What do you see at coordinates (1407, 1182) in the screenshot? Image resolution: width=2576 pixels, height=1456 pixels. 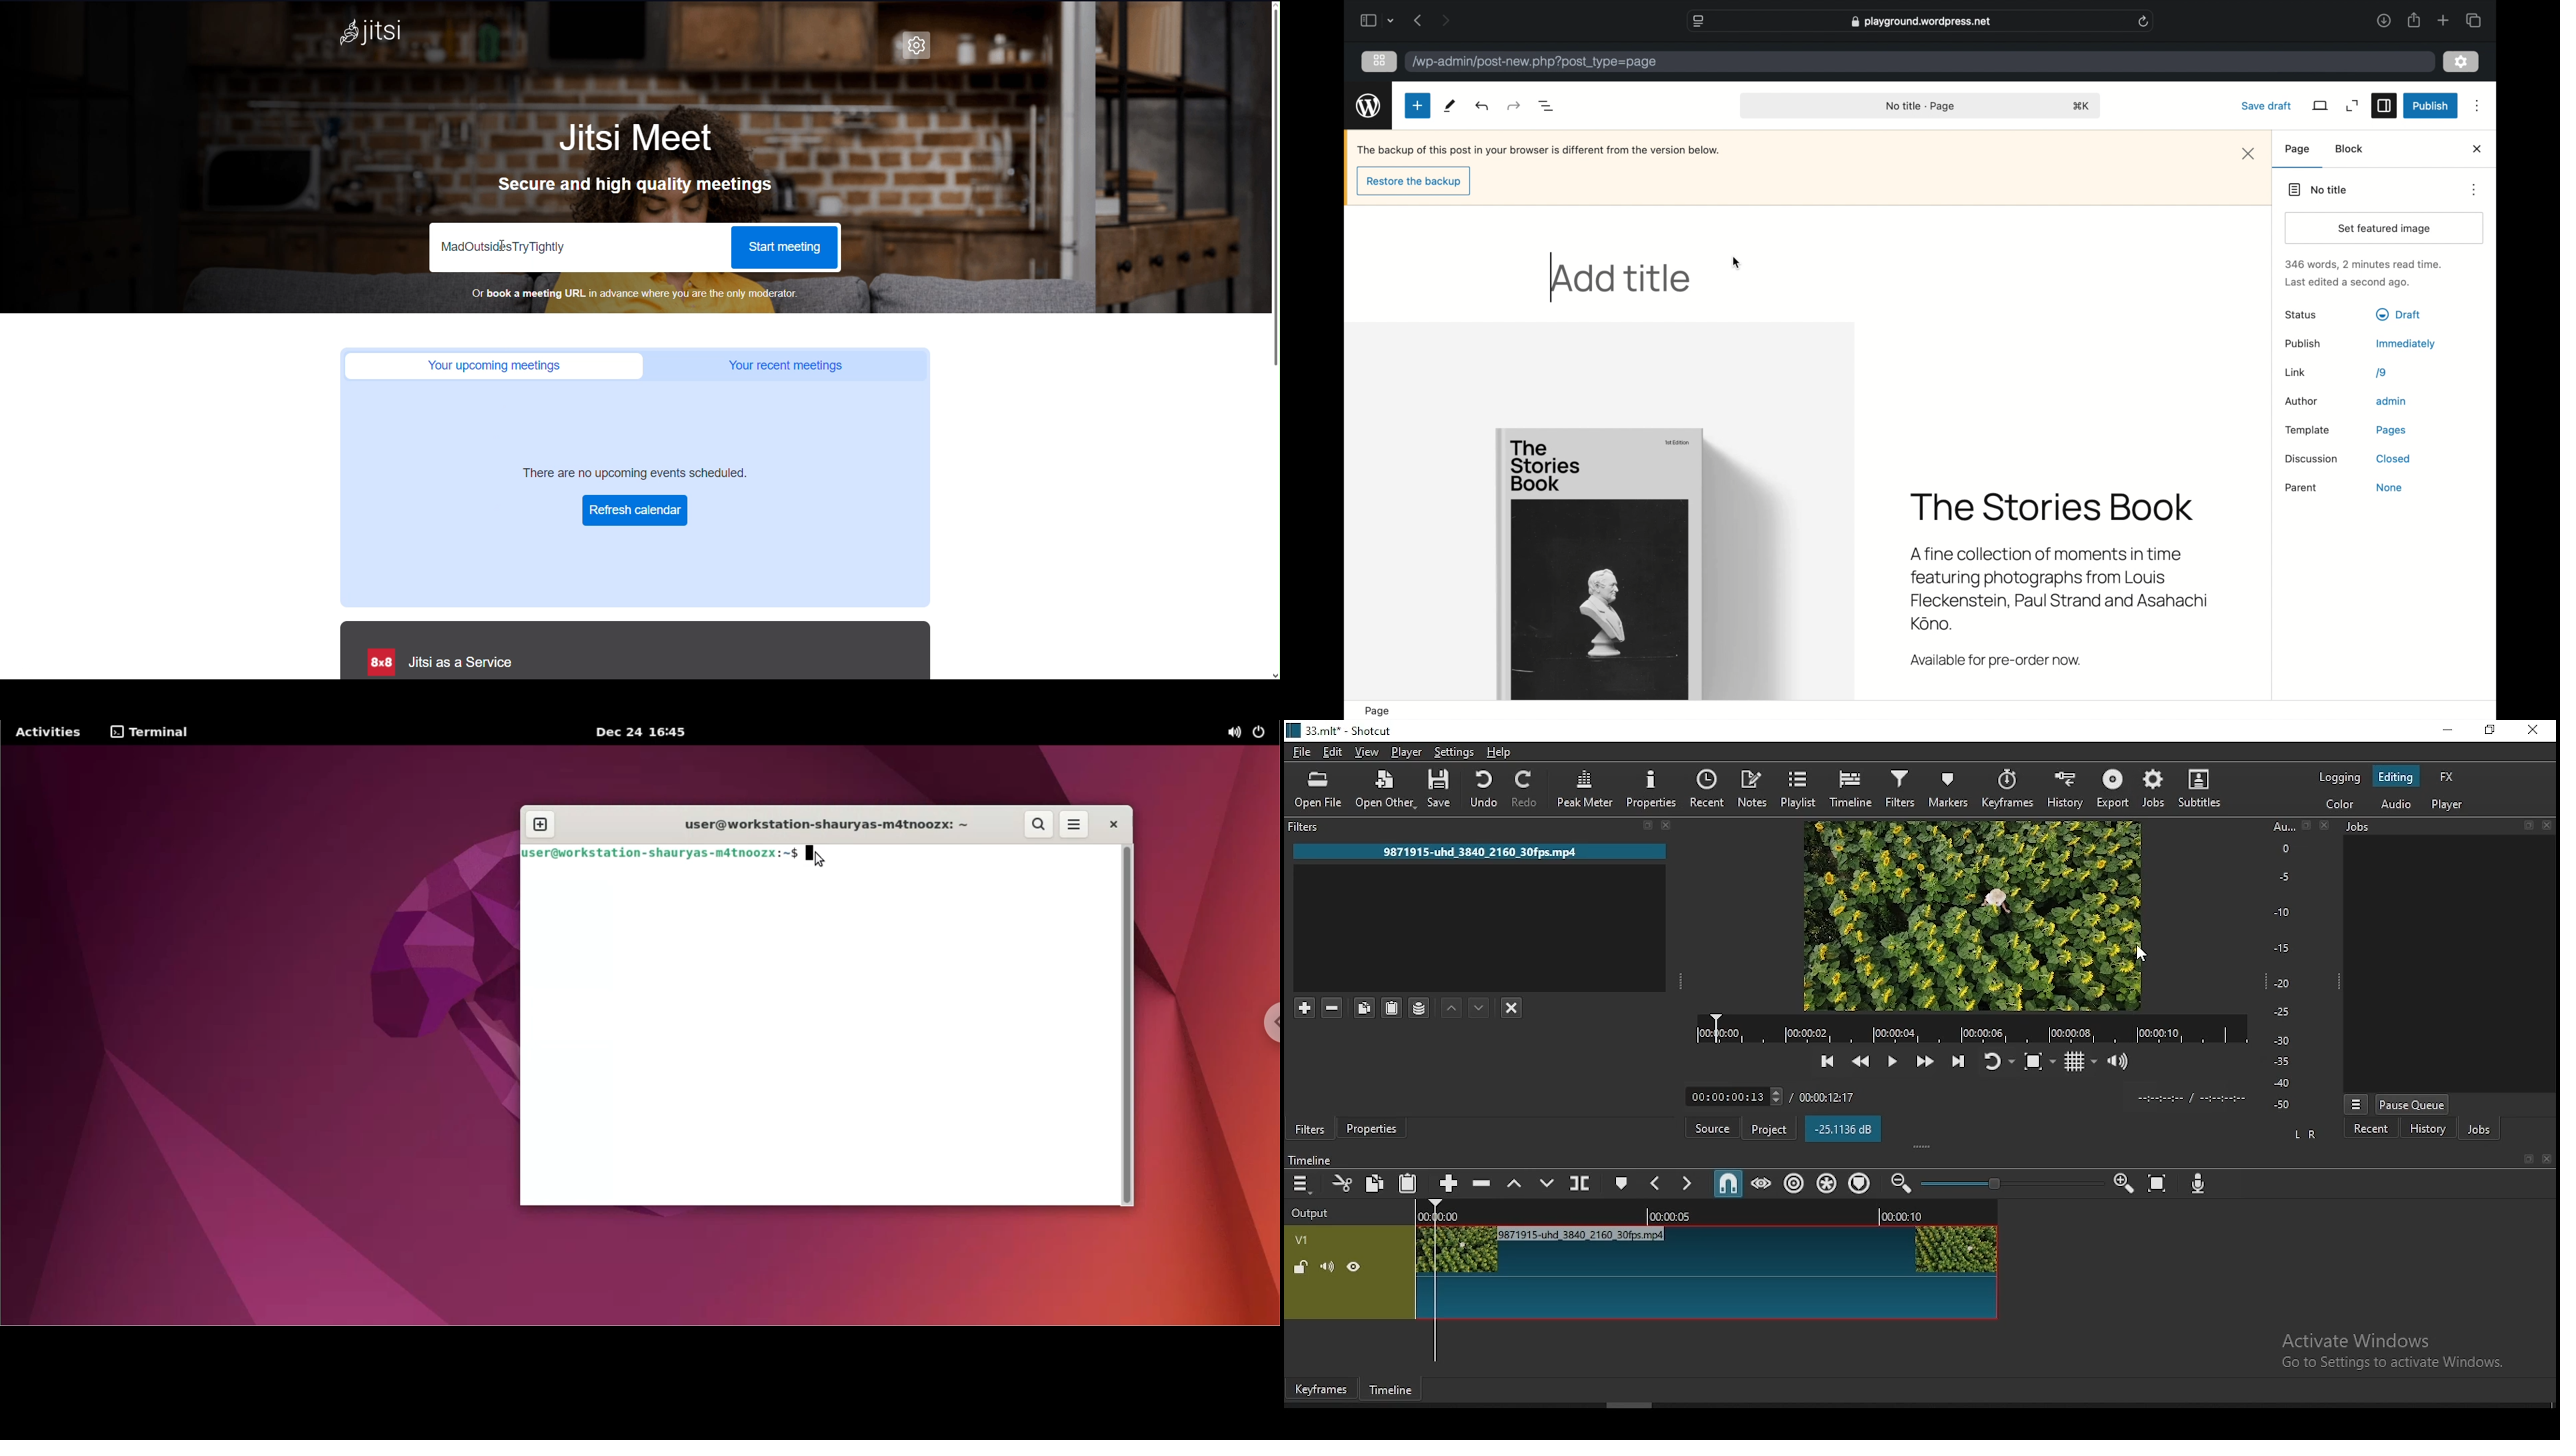 I see `paste` at bounding box center [1407, 1182].